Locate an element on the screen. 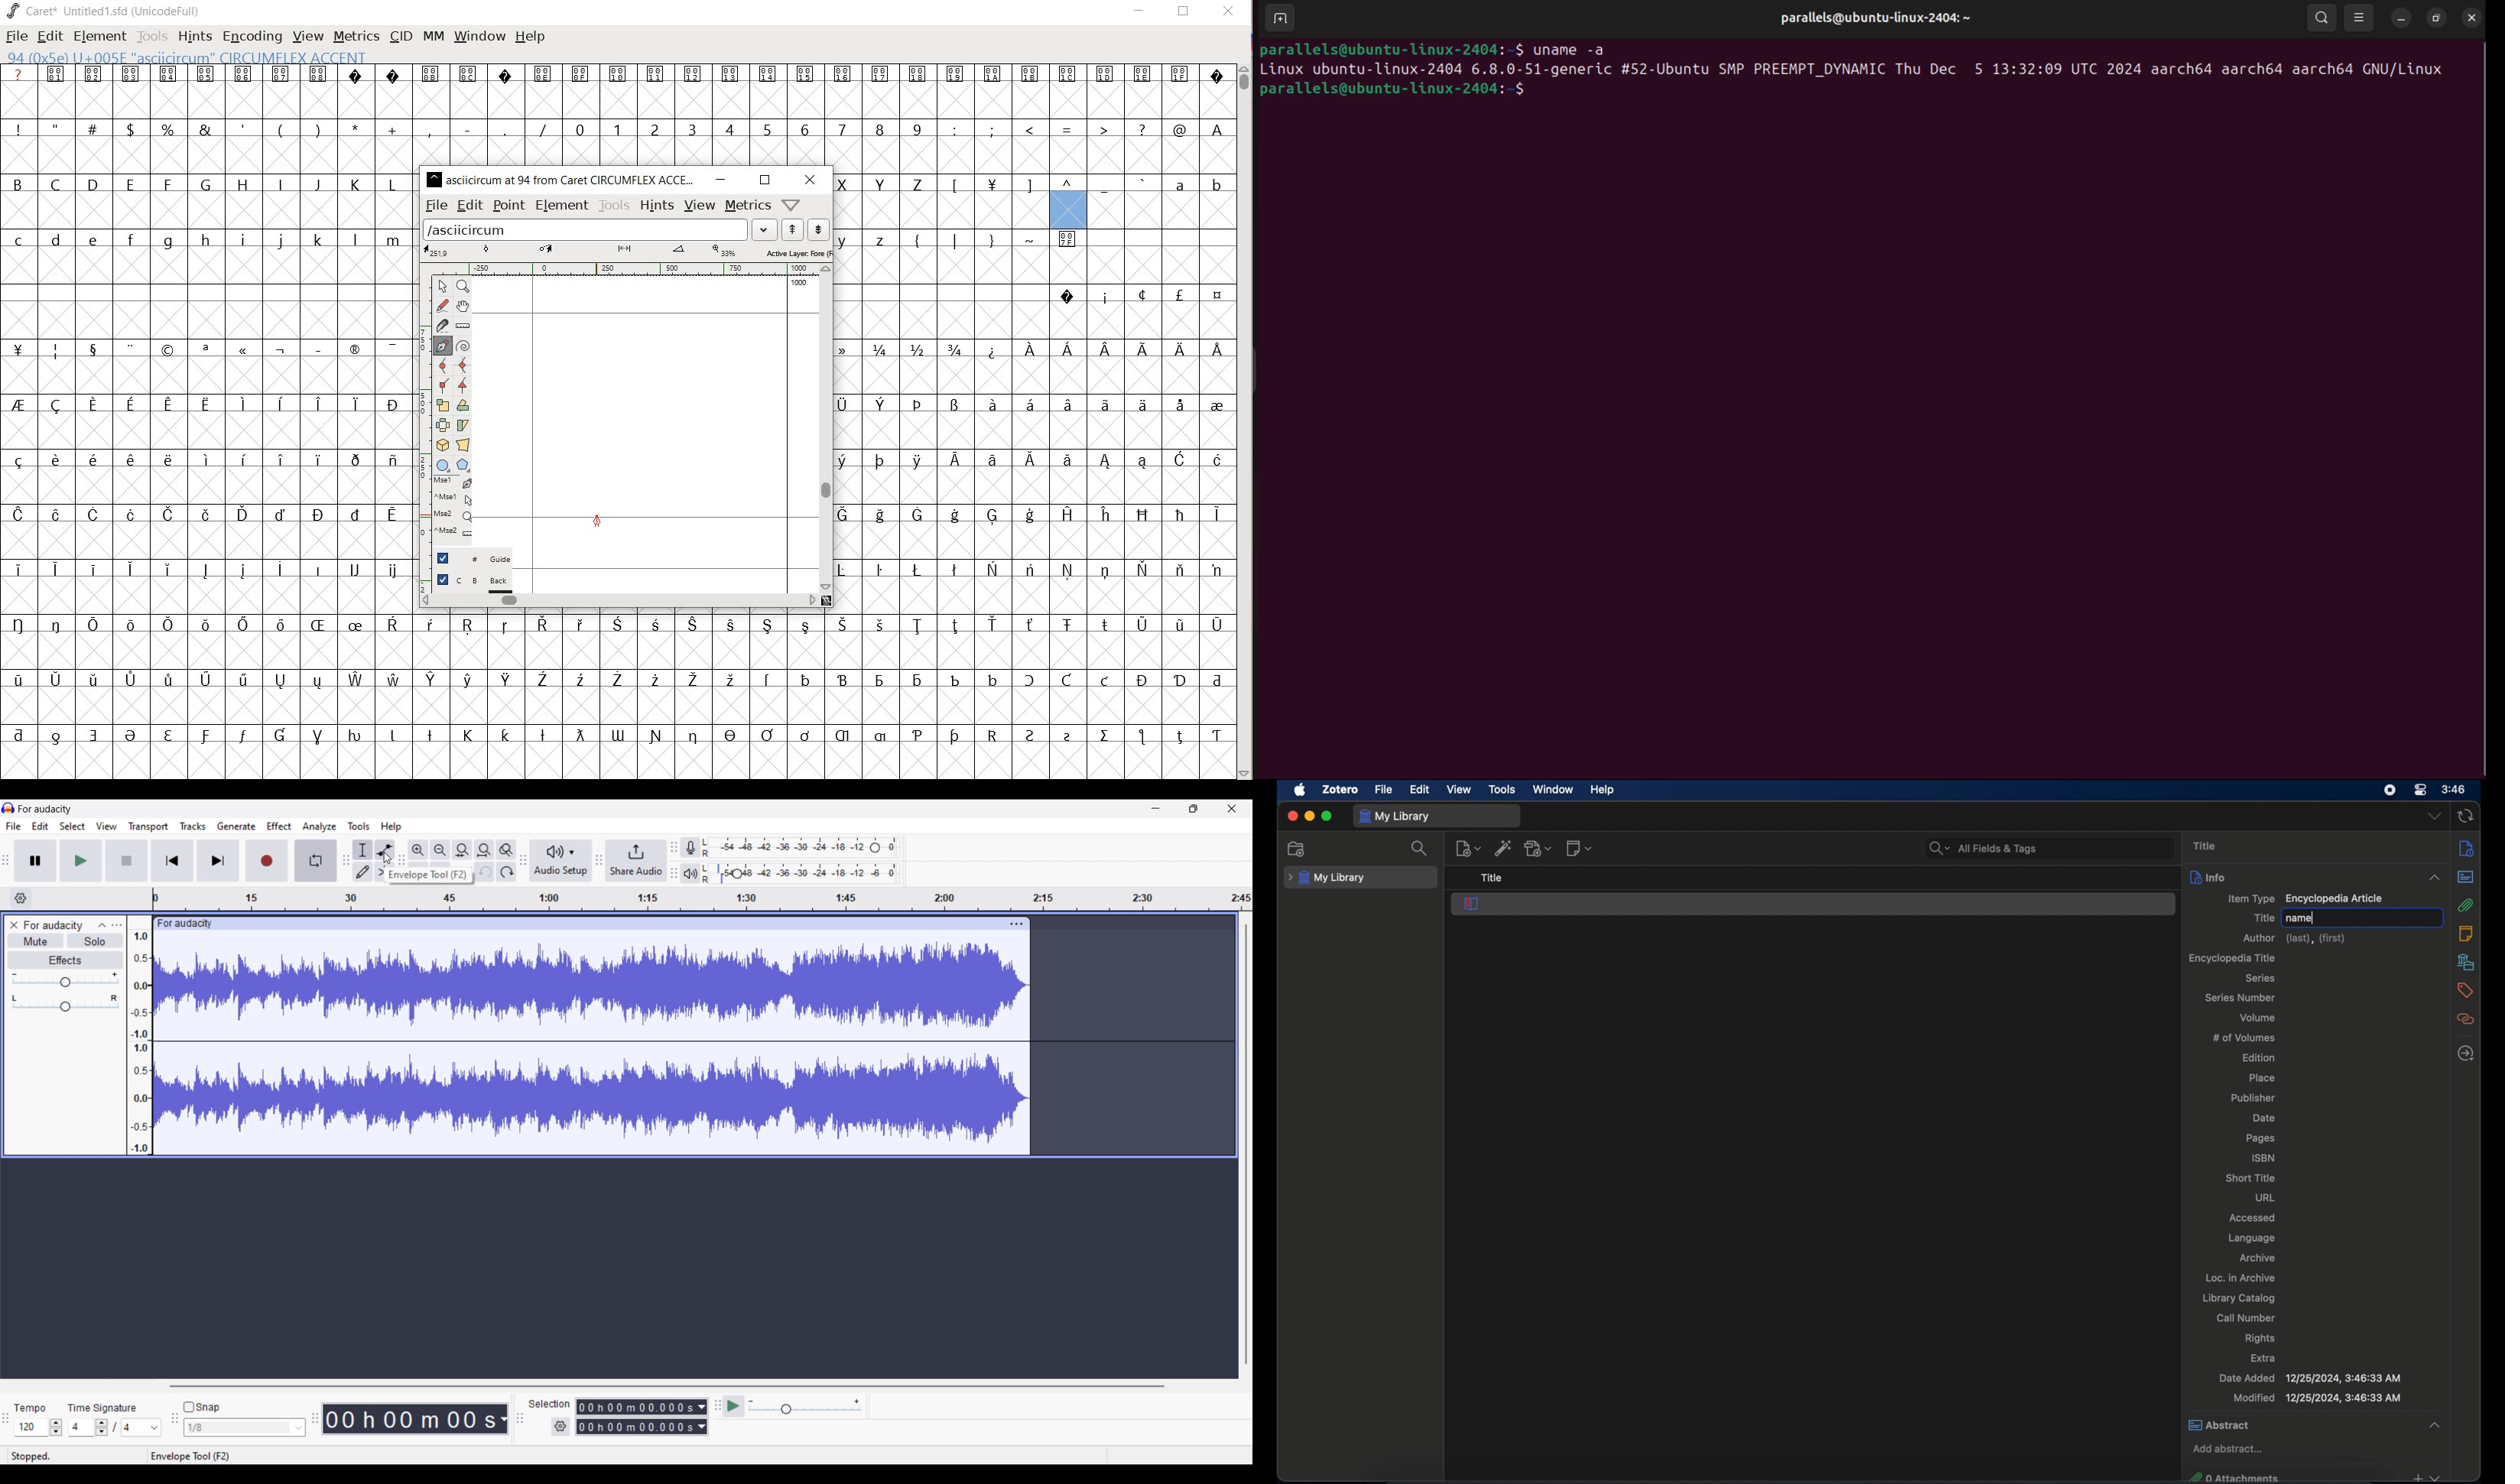 This screenshot has width=2520, height=1484. encyclopedia article is located at coordinates (1471, 904).